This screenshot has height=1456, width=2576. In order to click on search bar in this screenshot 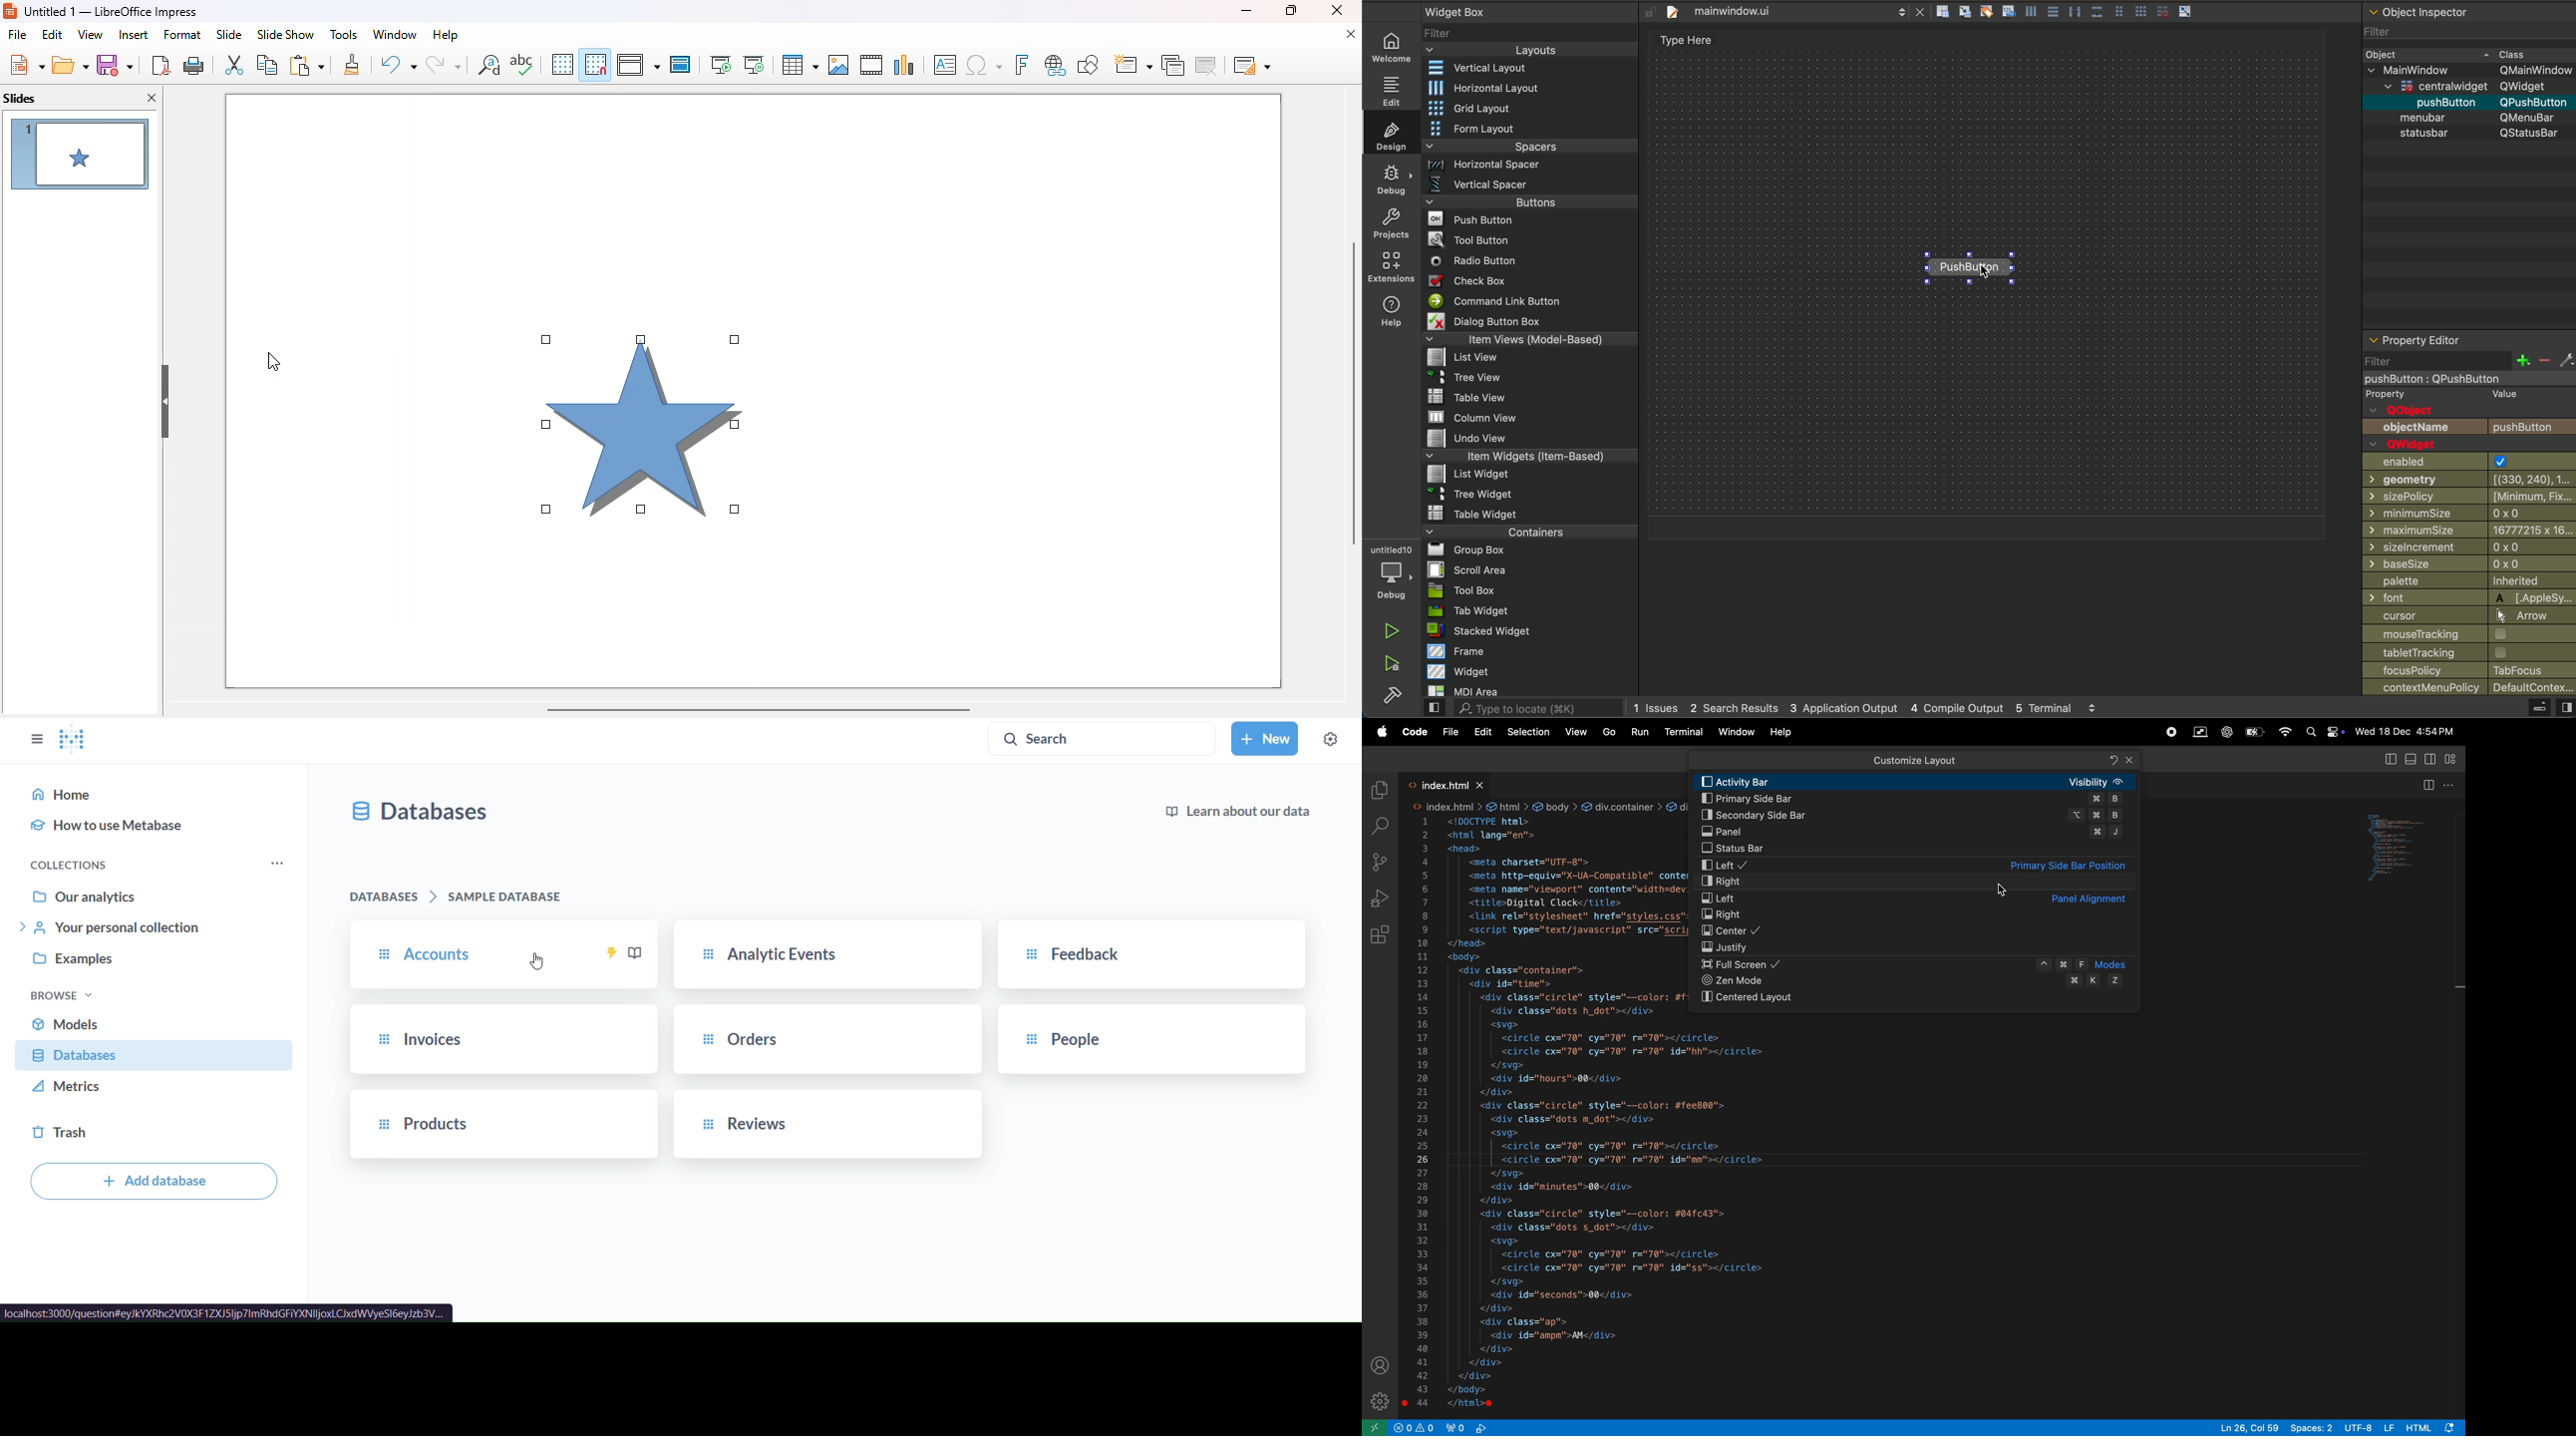, I will do `click(1522, 709)`.